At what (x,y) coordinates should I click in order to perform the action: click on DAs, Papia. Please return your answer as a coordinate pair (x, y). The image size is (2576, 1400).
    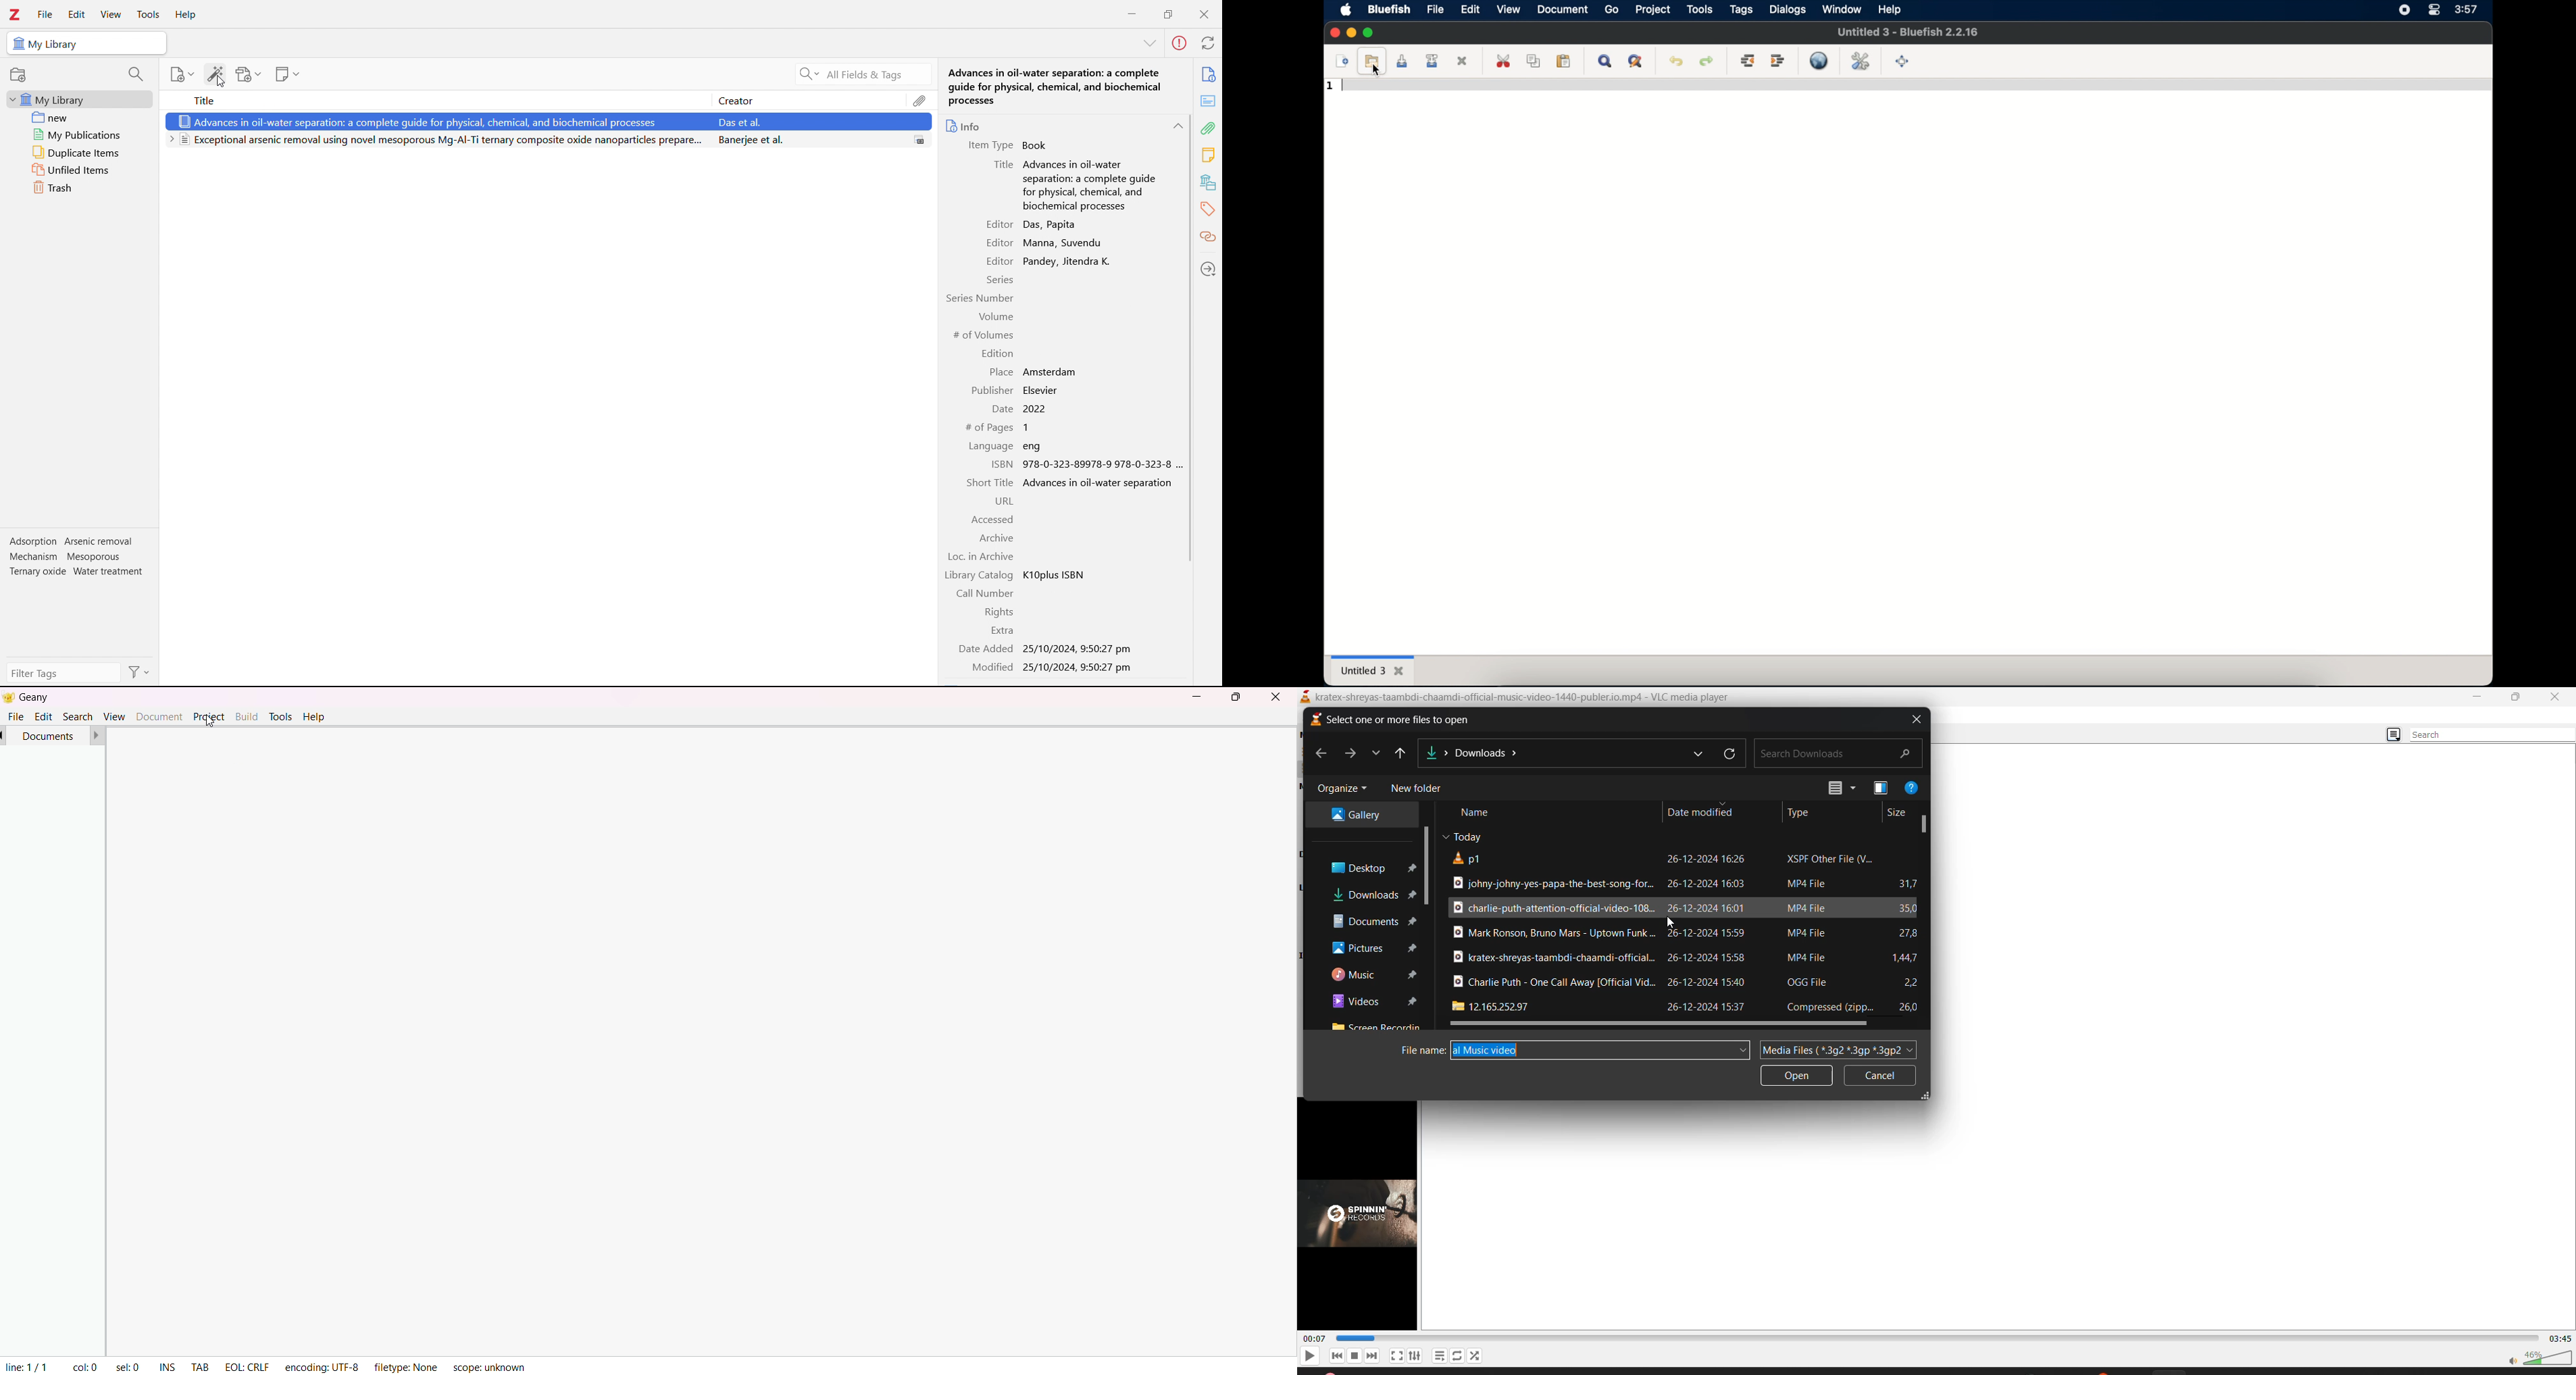
    Looking at the image, I should click on (1053, 225).